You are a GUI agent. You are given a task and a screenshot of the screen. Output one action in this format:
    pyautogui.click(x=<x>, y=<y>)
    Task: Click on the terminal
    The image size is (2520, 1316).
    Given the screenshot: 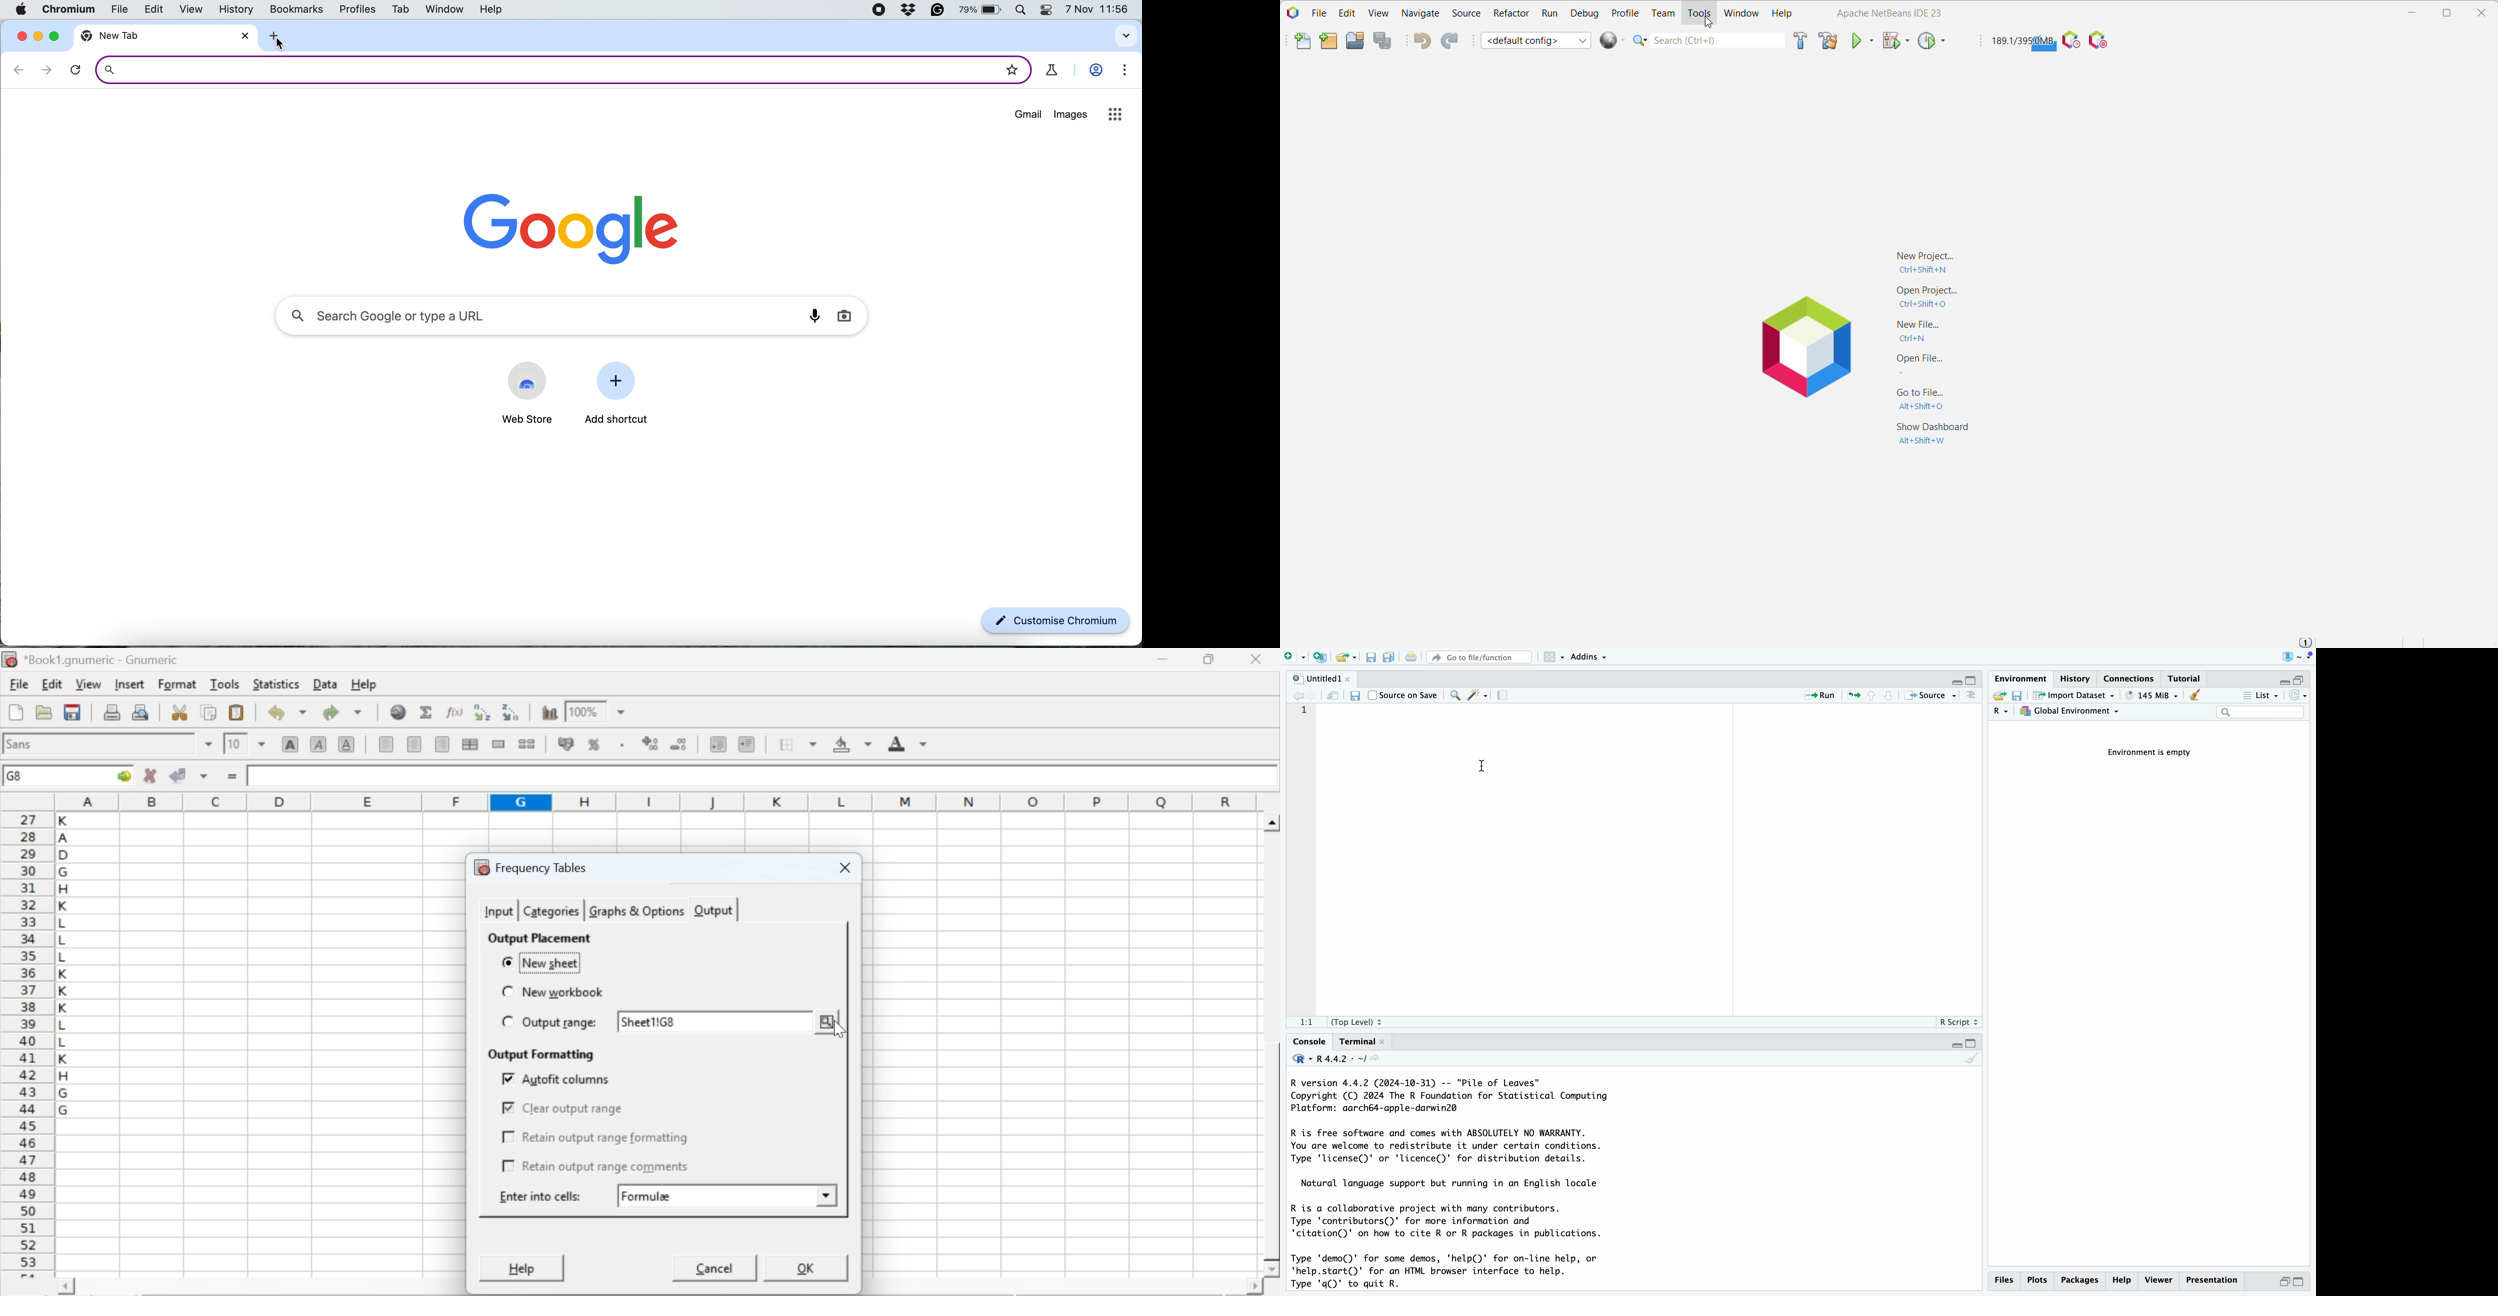 What is the action you would take?
    pyautogui.click(x=1356, y=1042)
    